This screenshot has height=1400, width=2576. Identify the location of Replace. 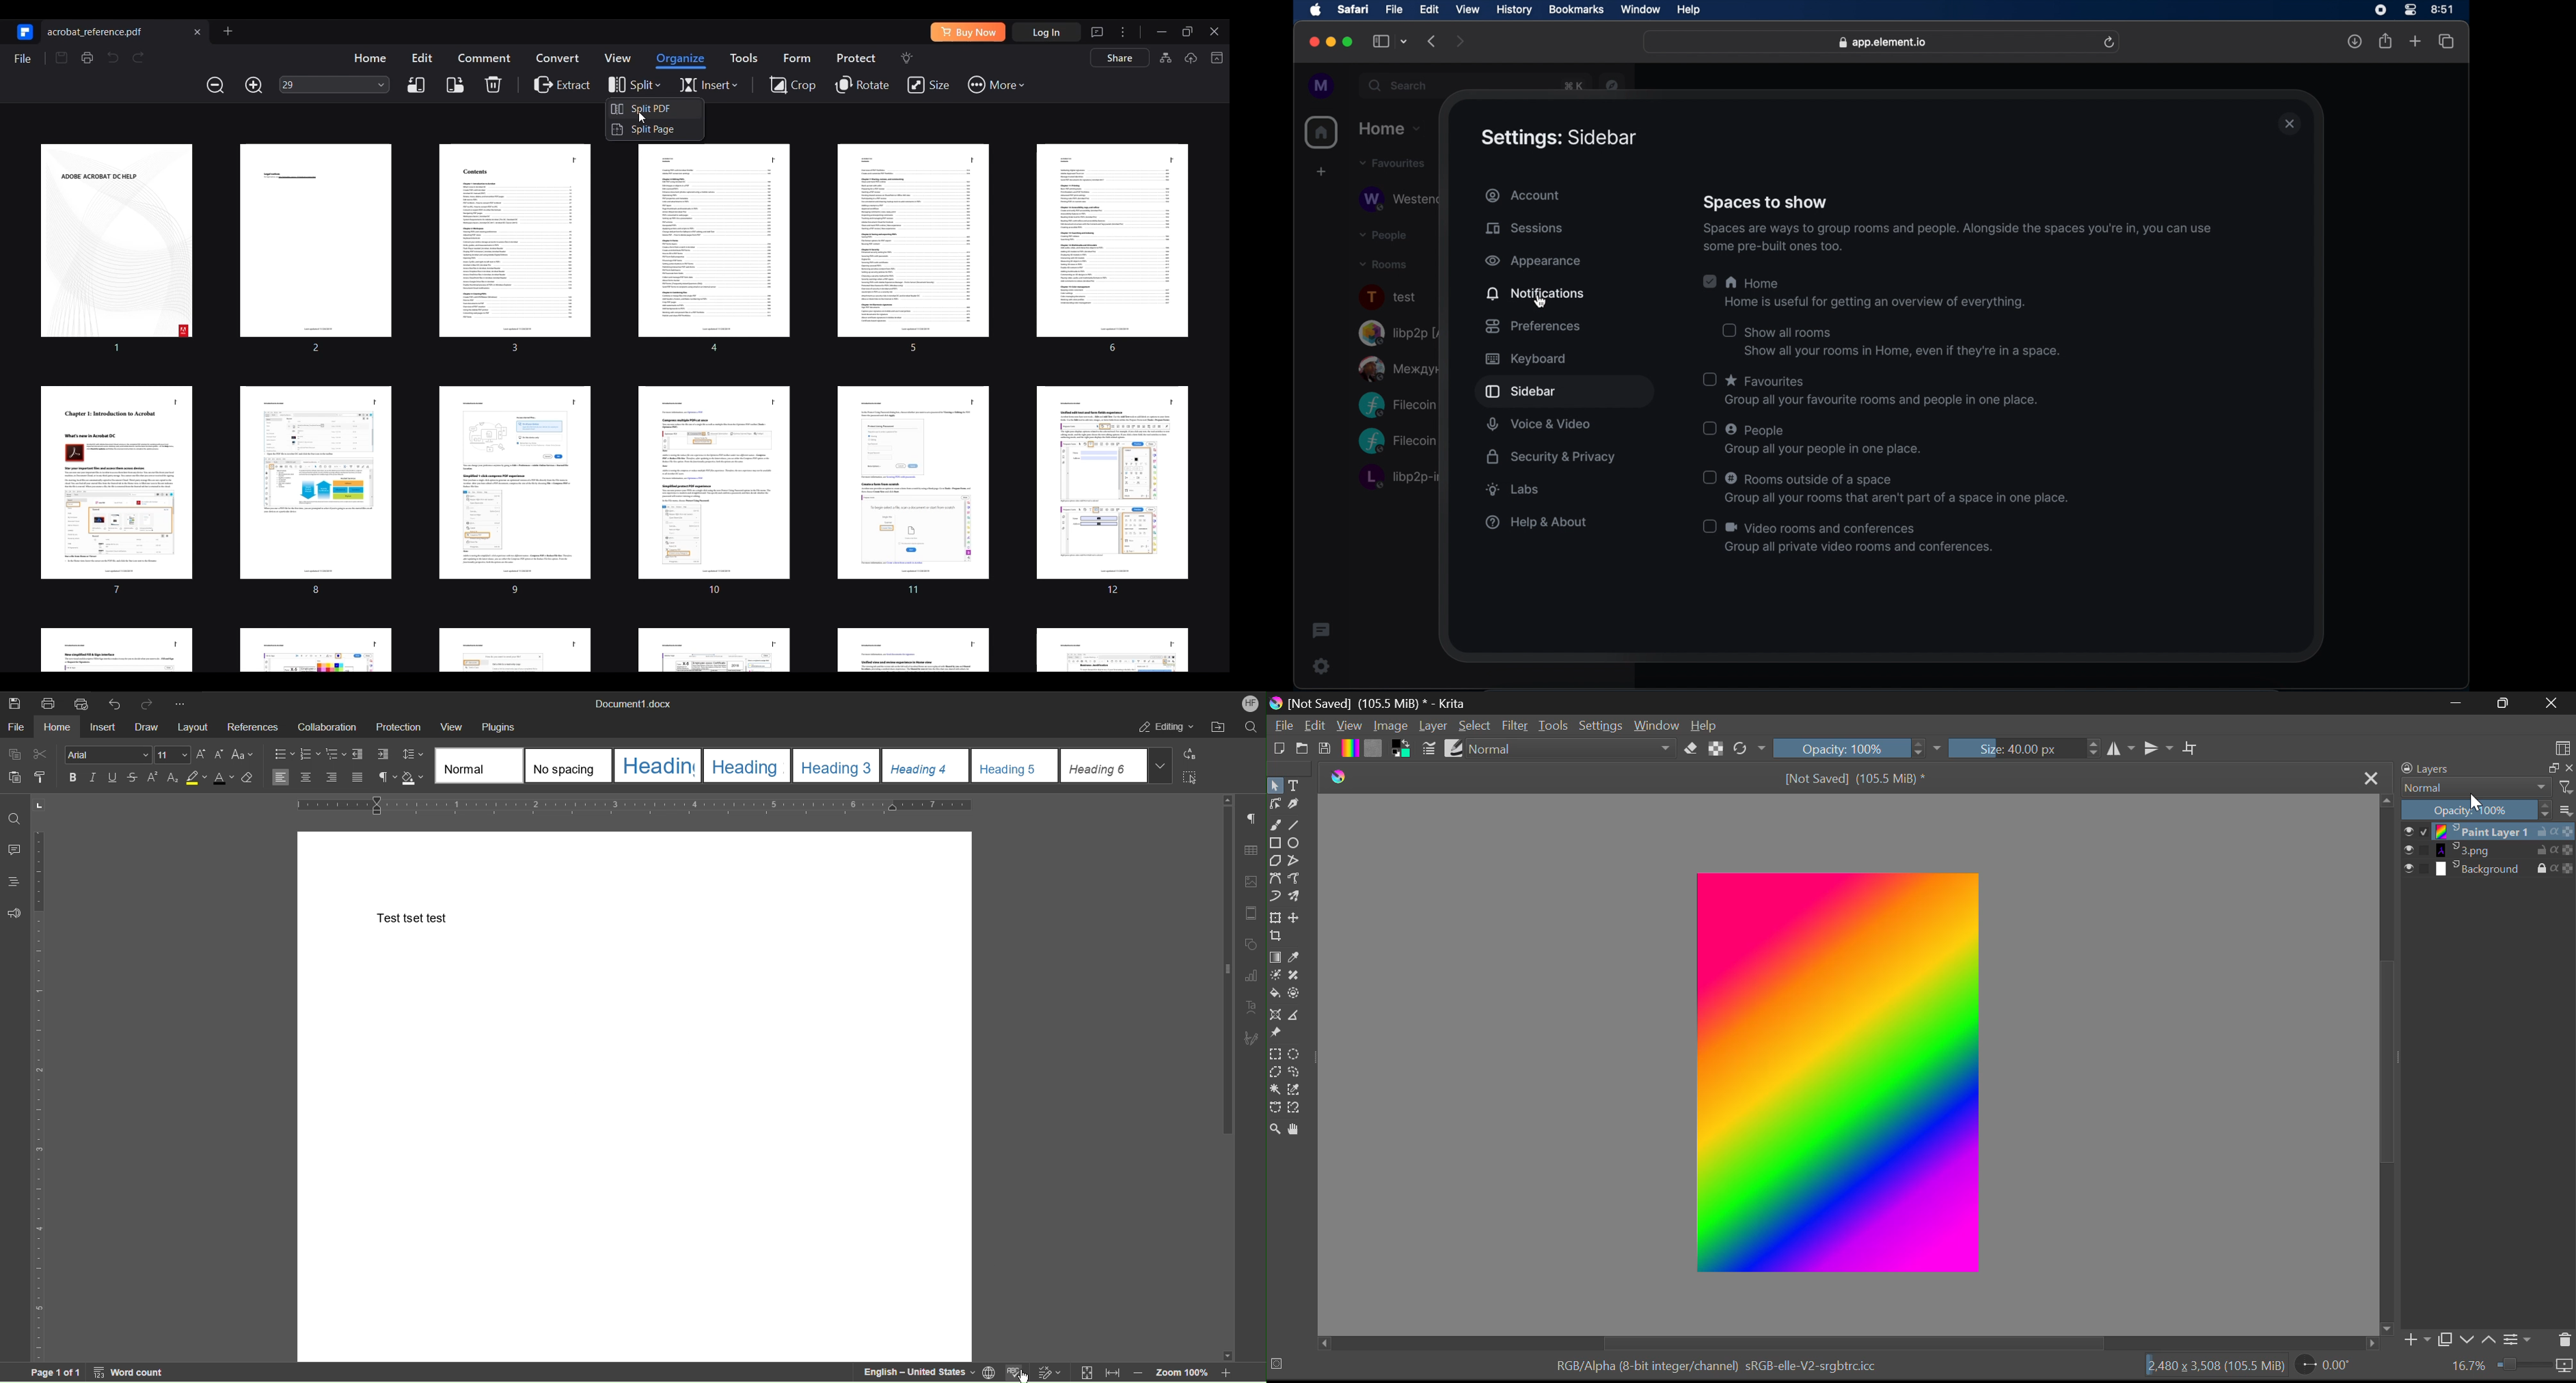
(1188, 755).